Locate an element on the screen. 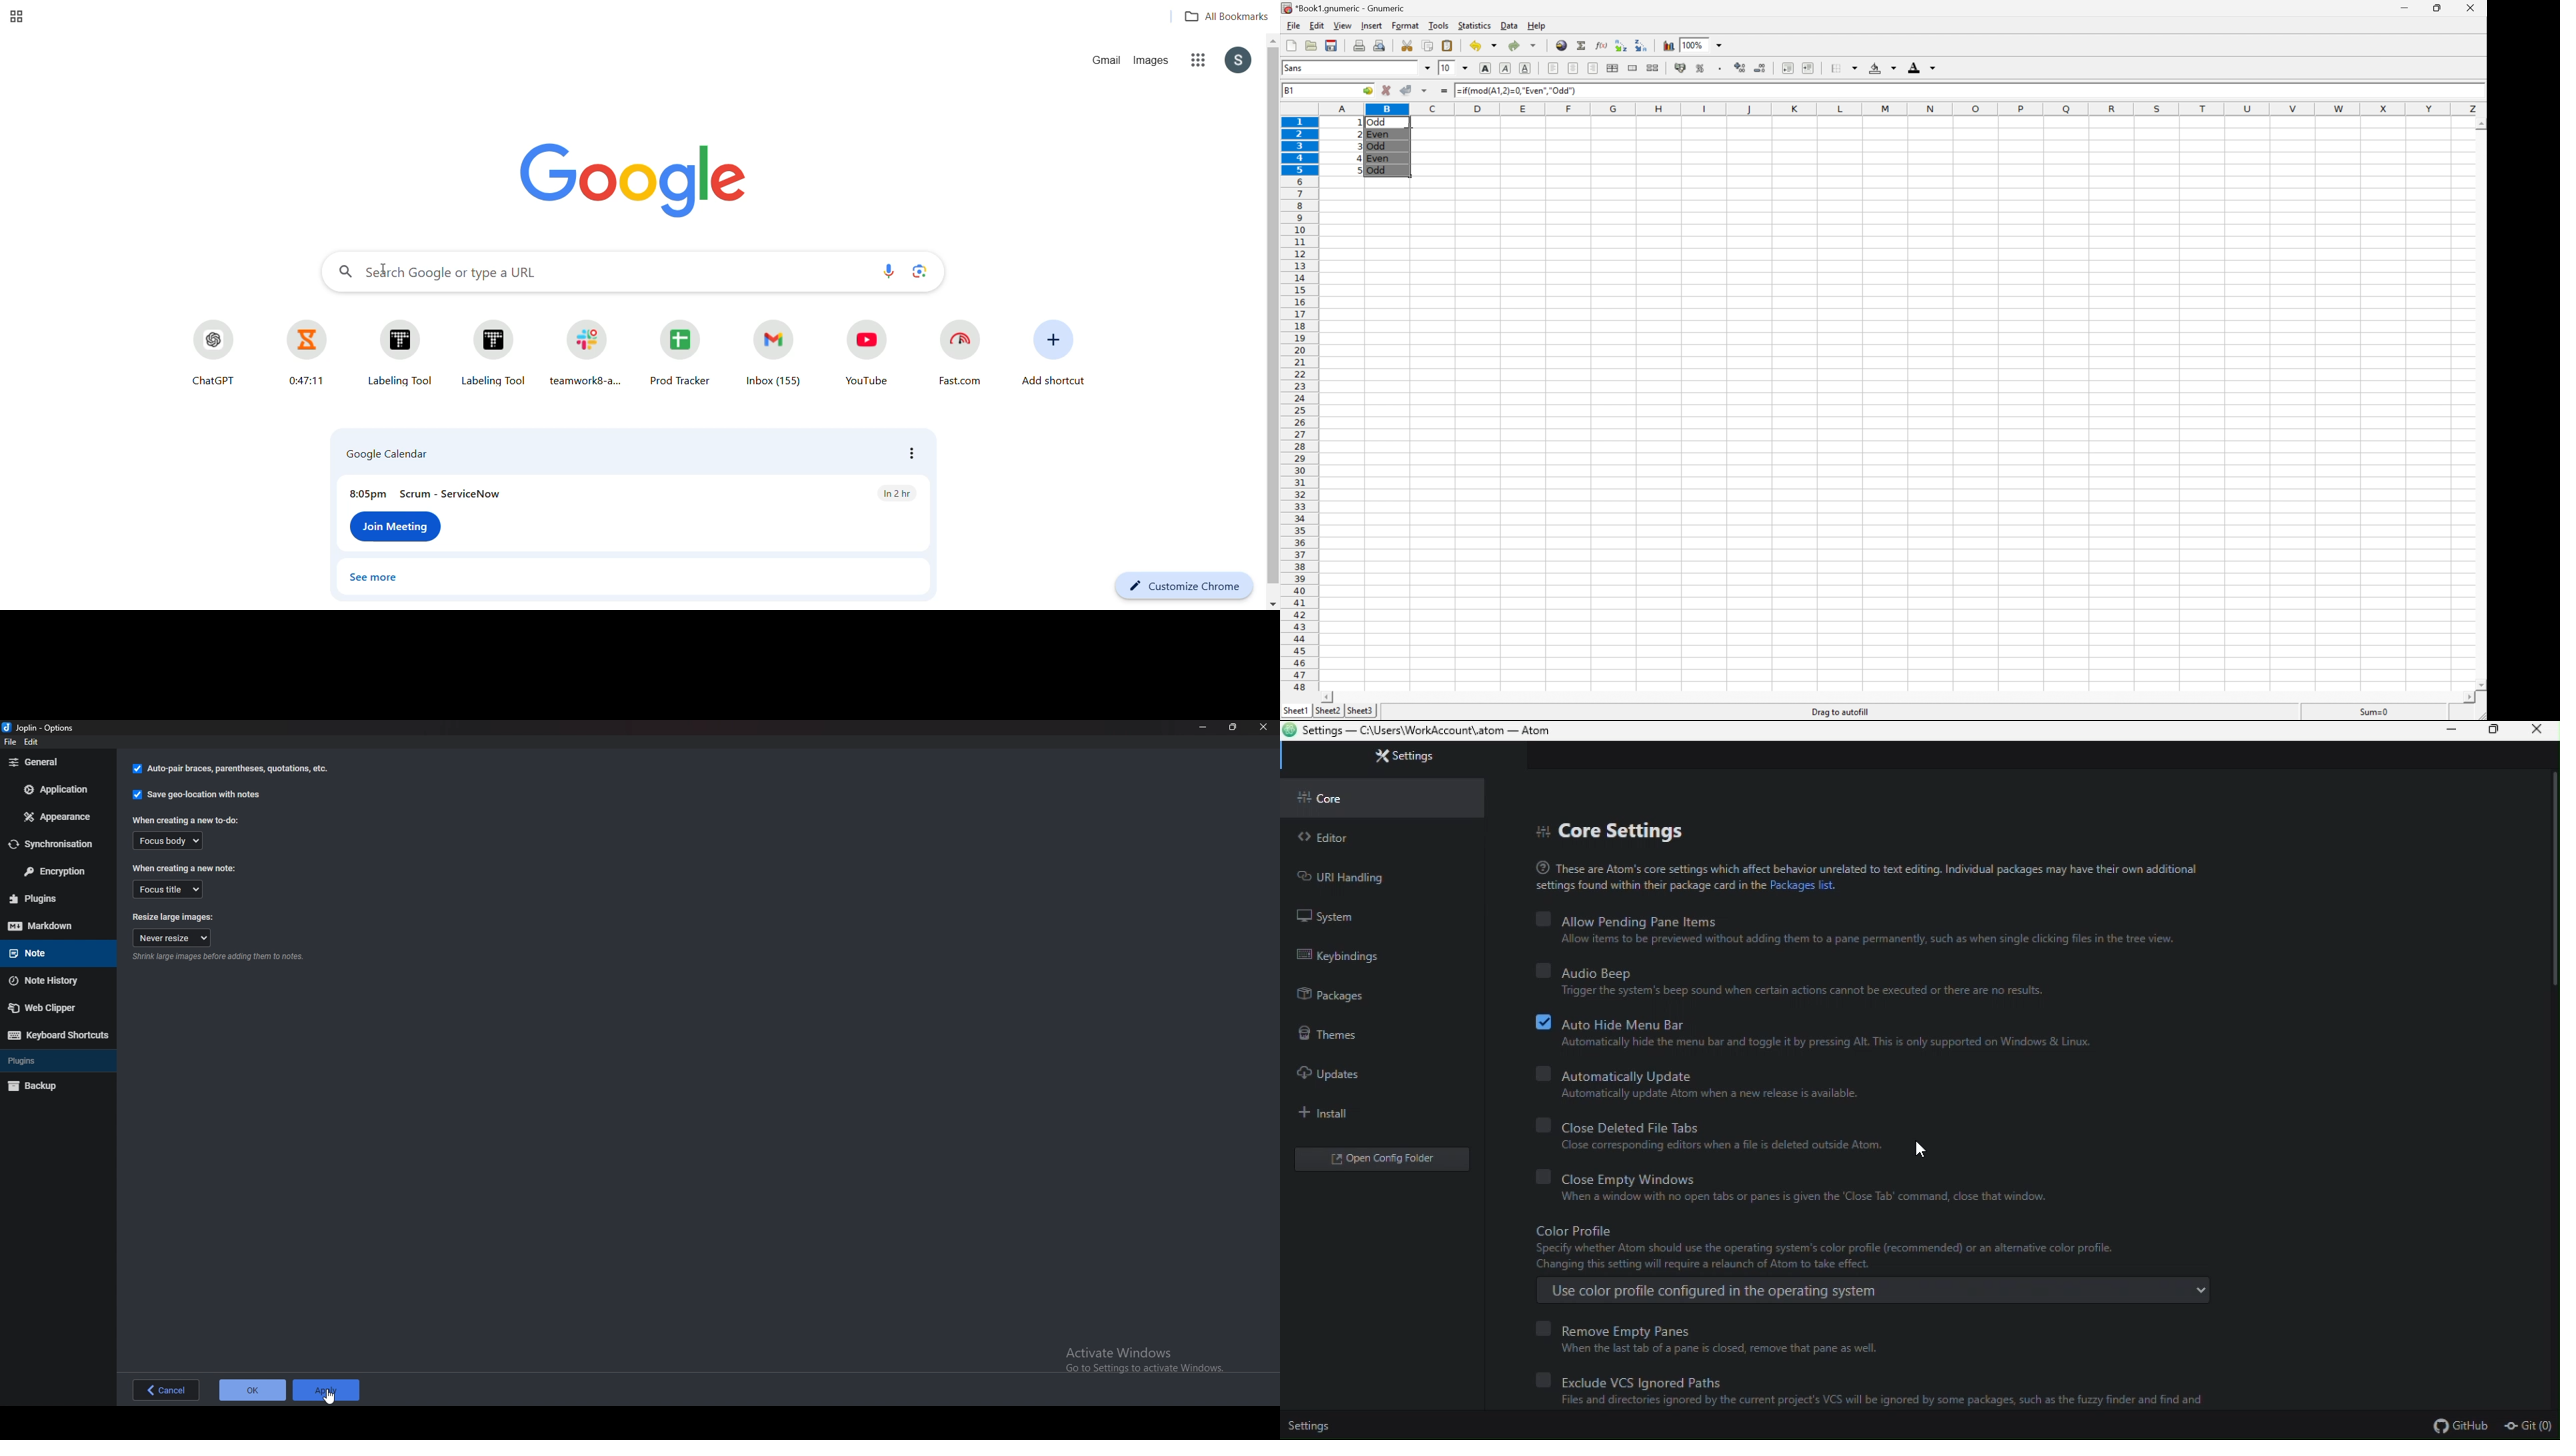 The width and height of the screenshot is (2576, 1456). save geo location with notes is located at coordinates (197, 797).